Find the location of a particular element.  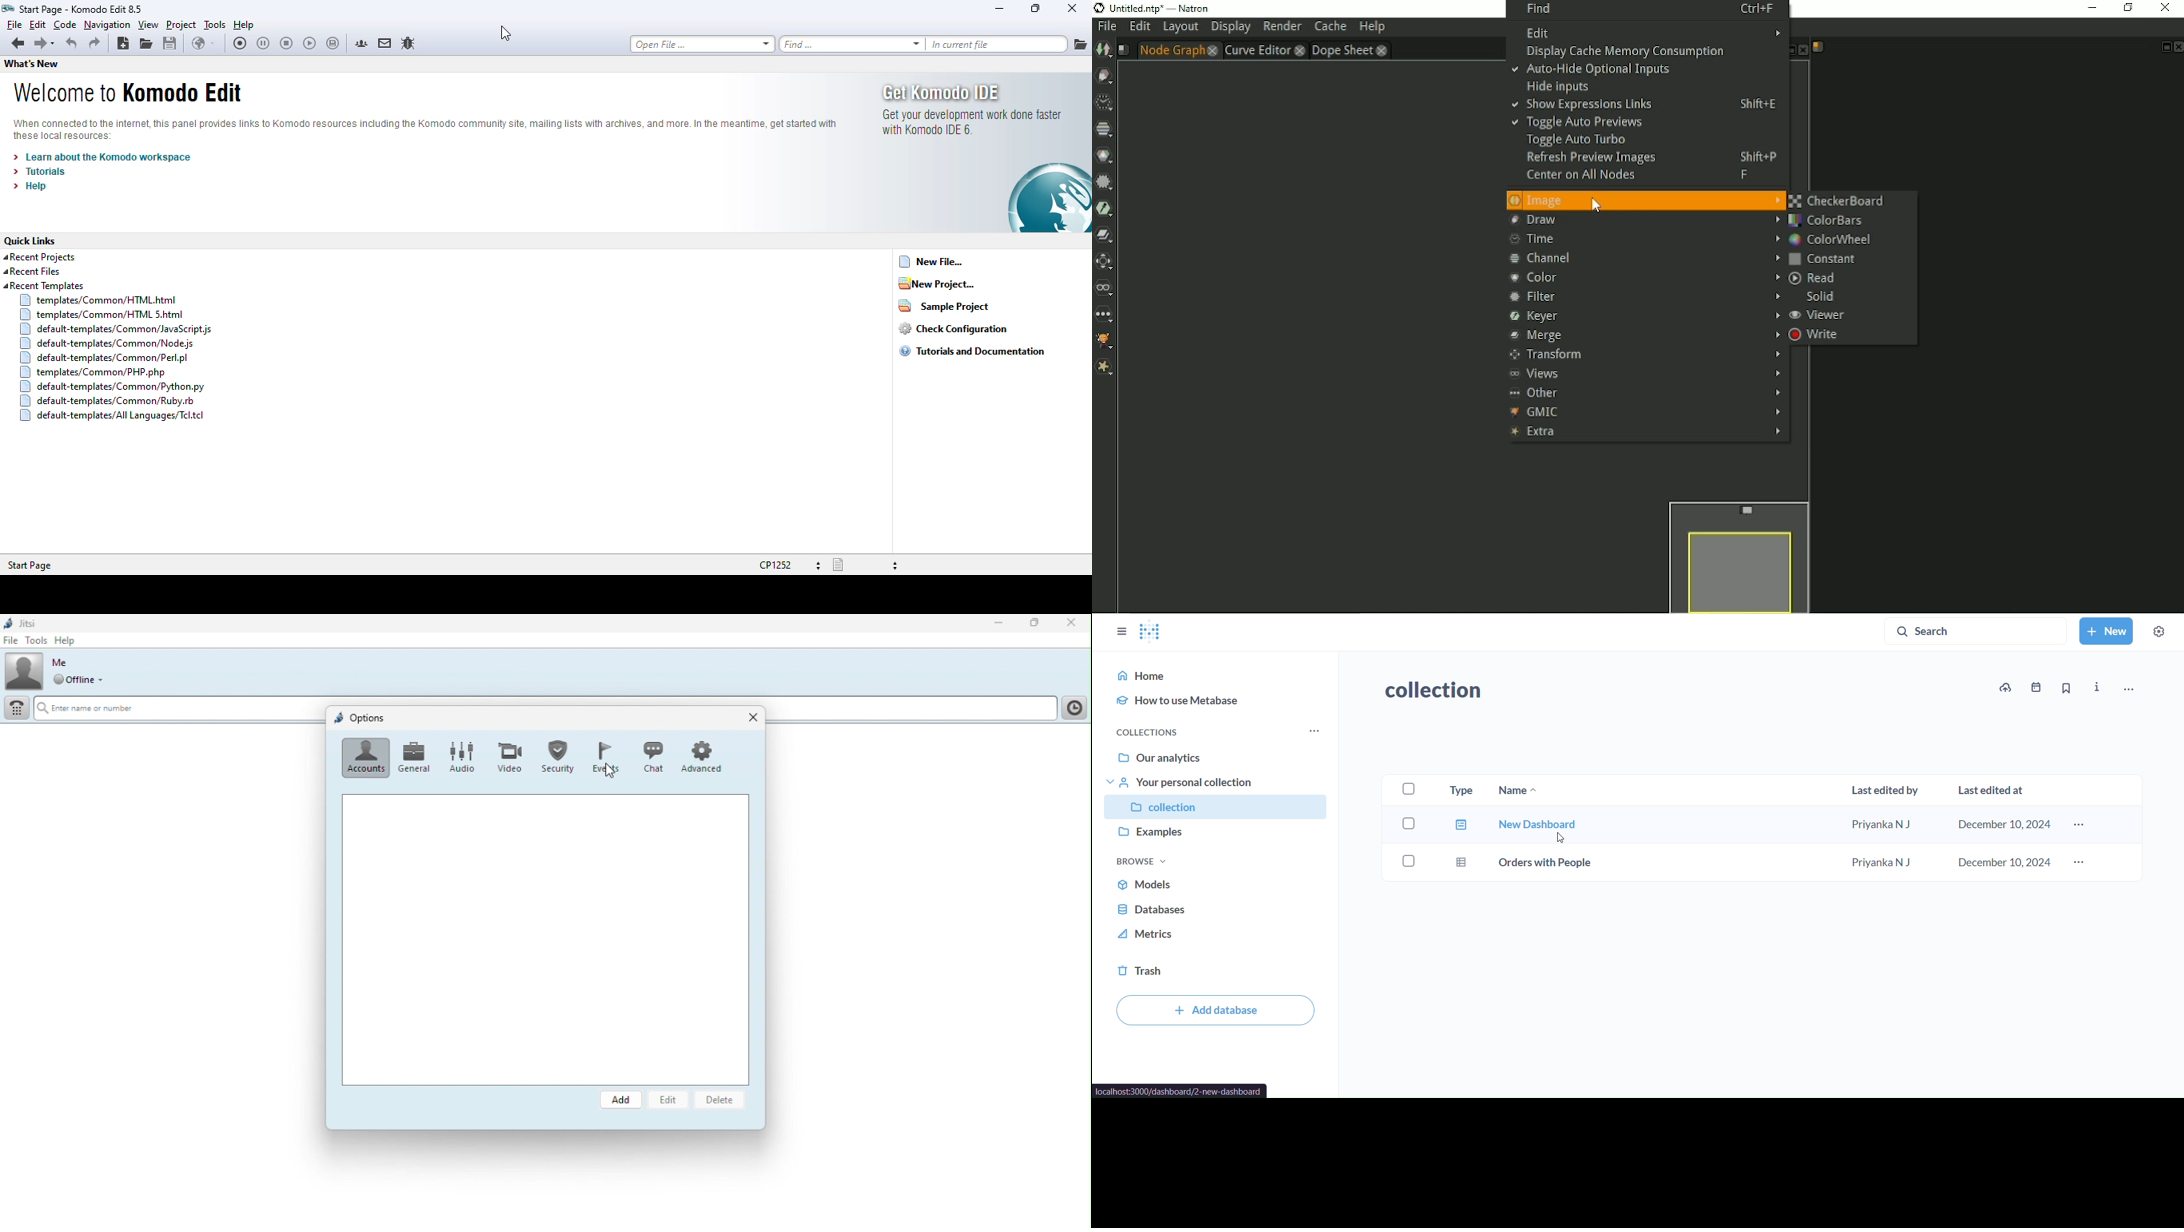

how to use metabase is located at coordinates (1223, 698).